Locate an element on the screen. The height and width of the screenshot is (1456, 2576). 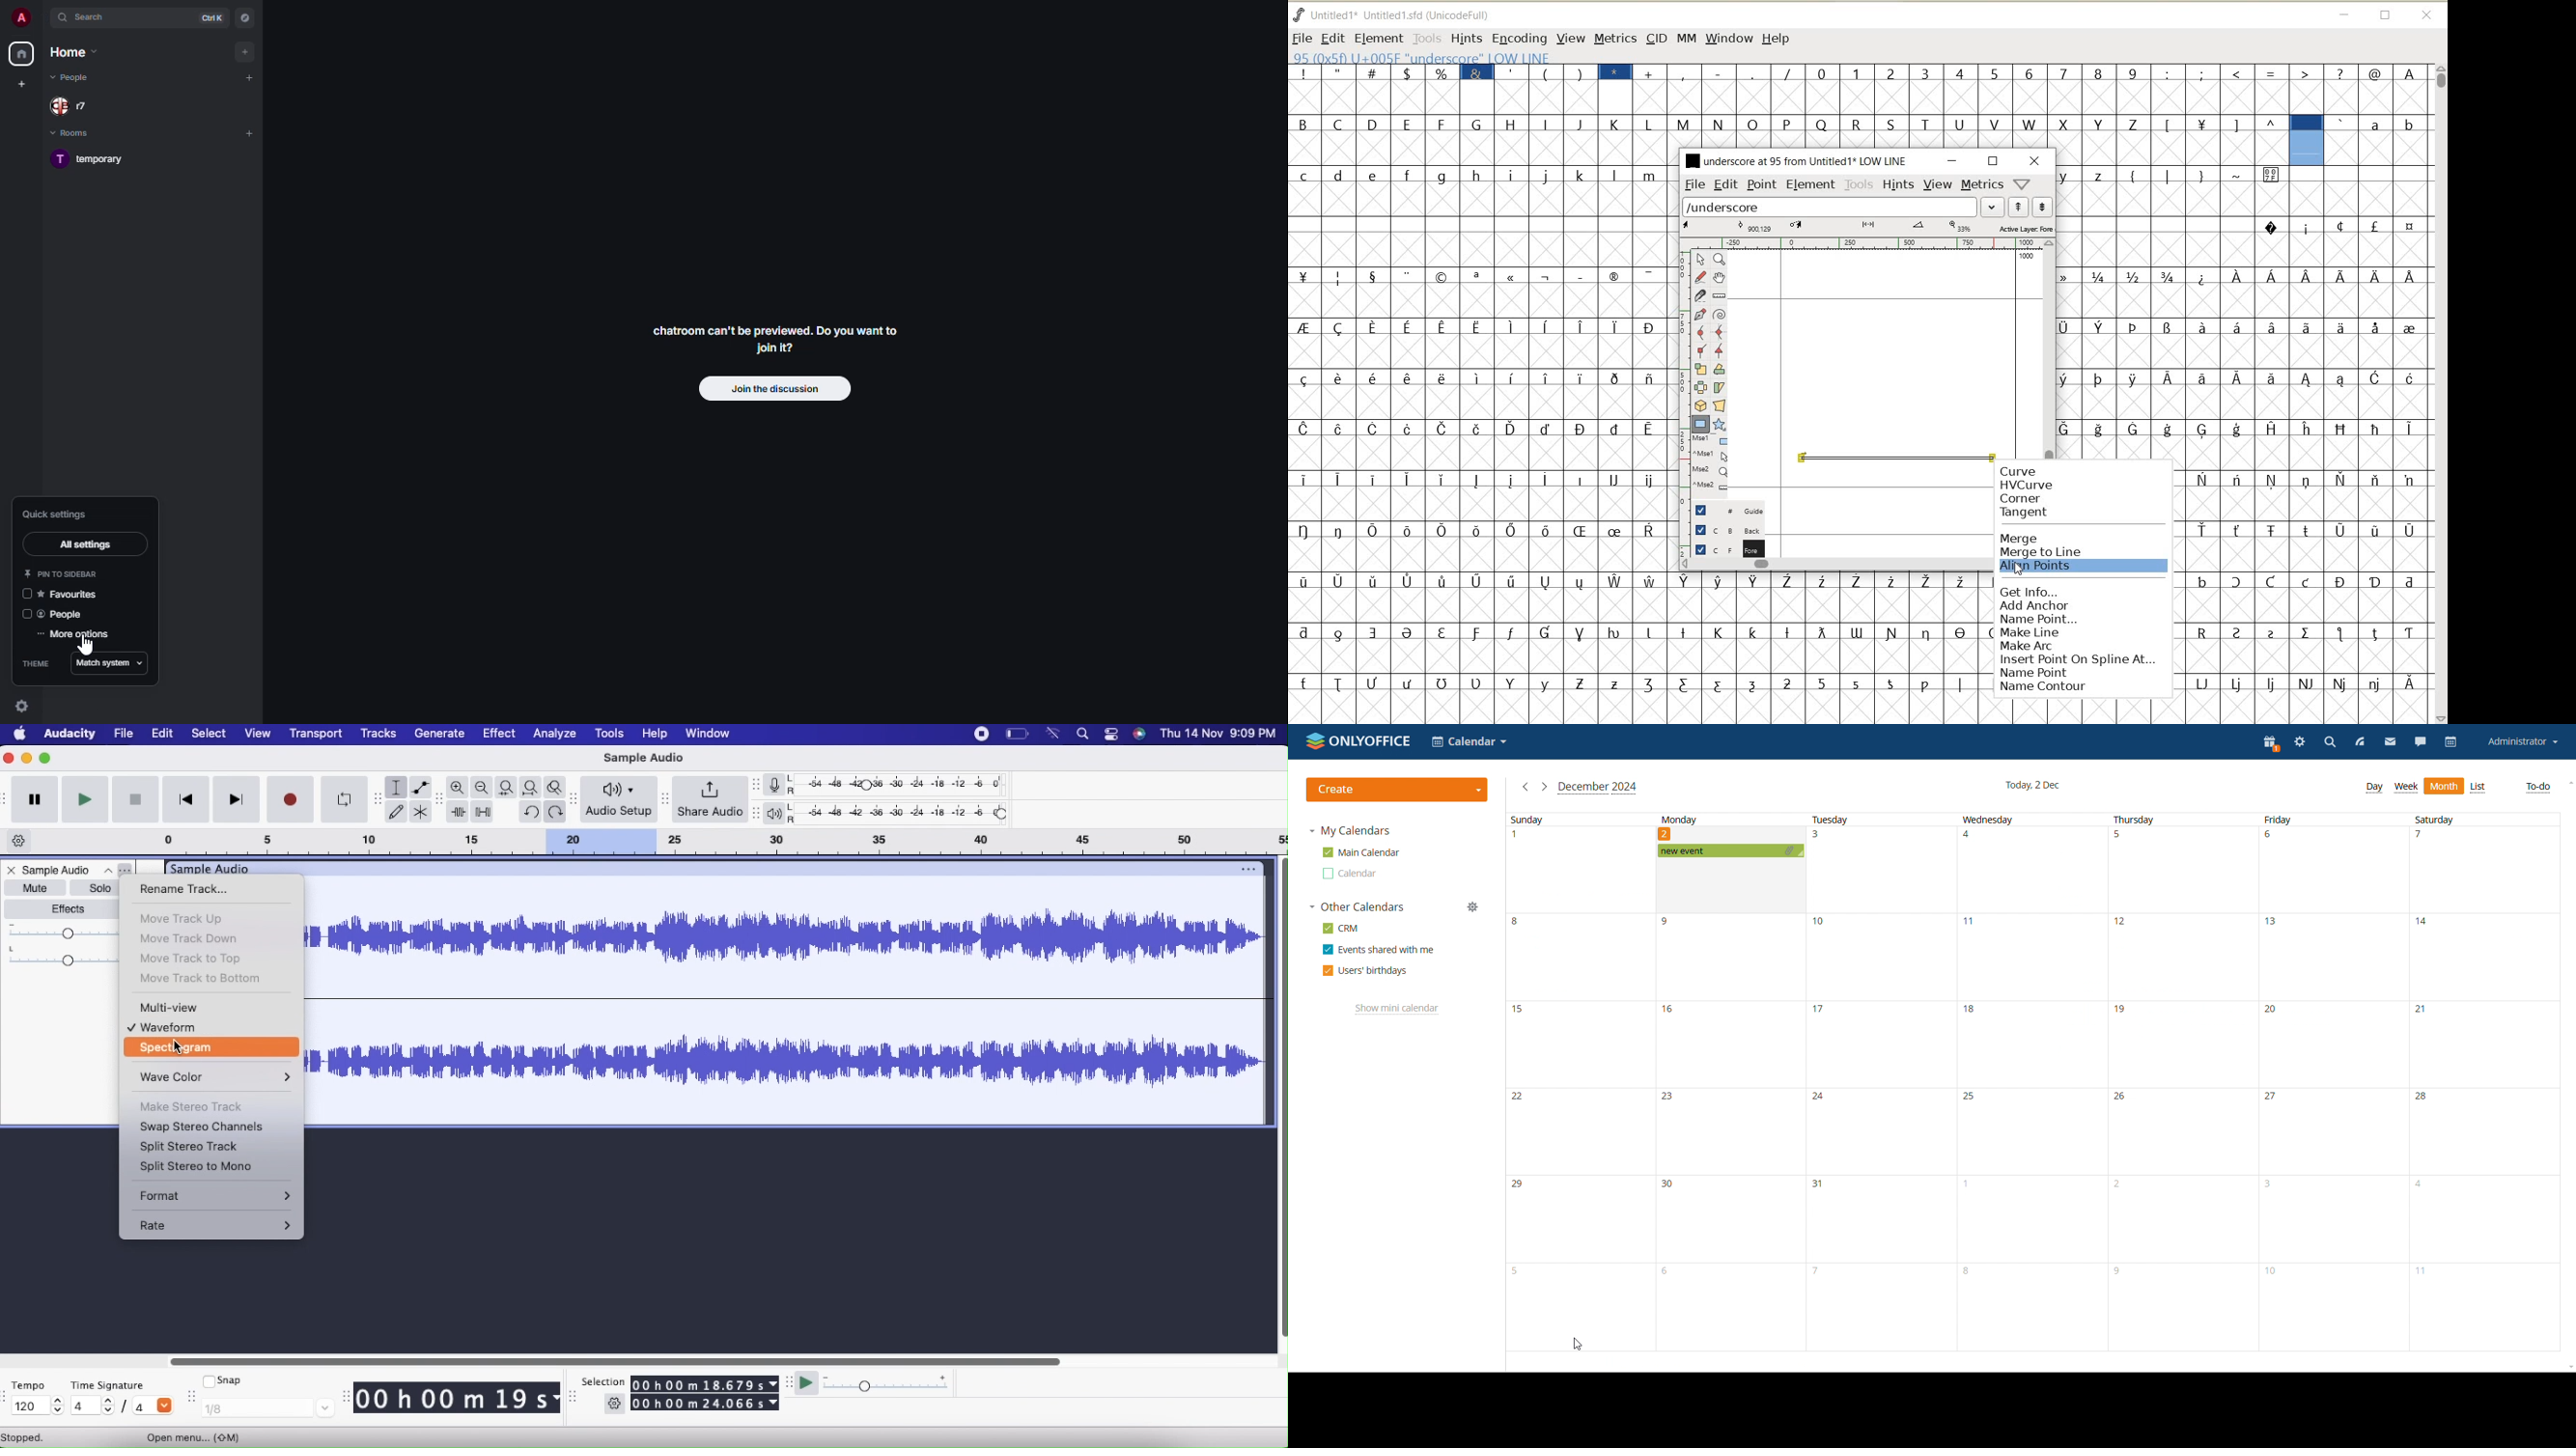
add a curve point is located at coordinates (1700, 332).